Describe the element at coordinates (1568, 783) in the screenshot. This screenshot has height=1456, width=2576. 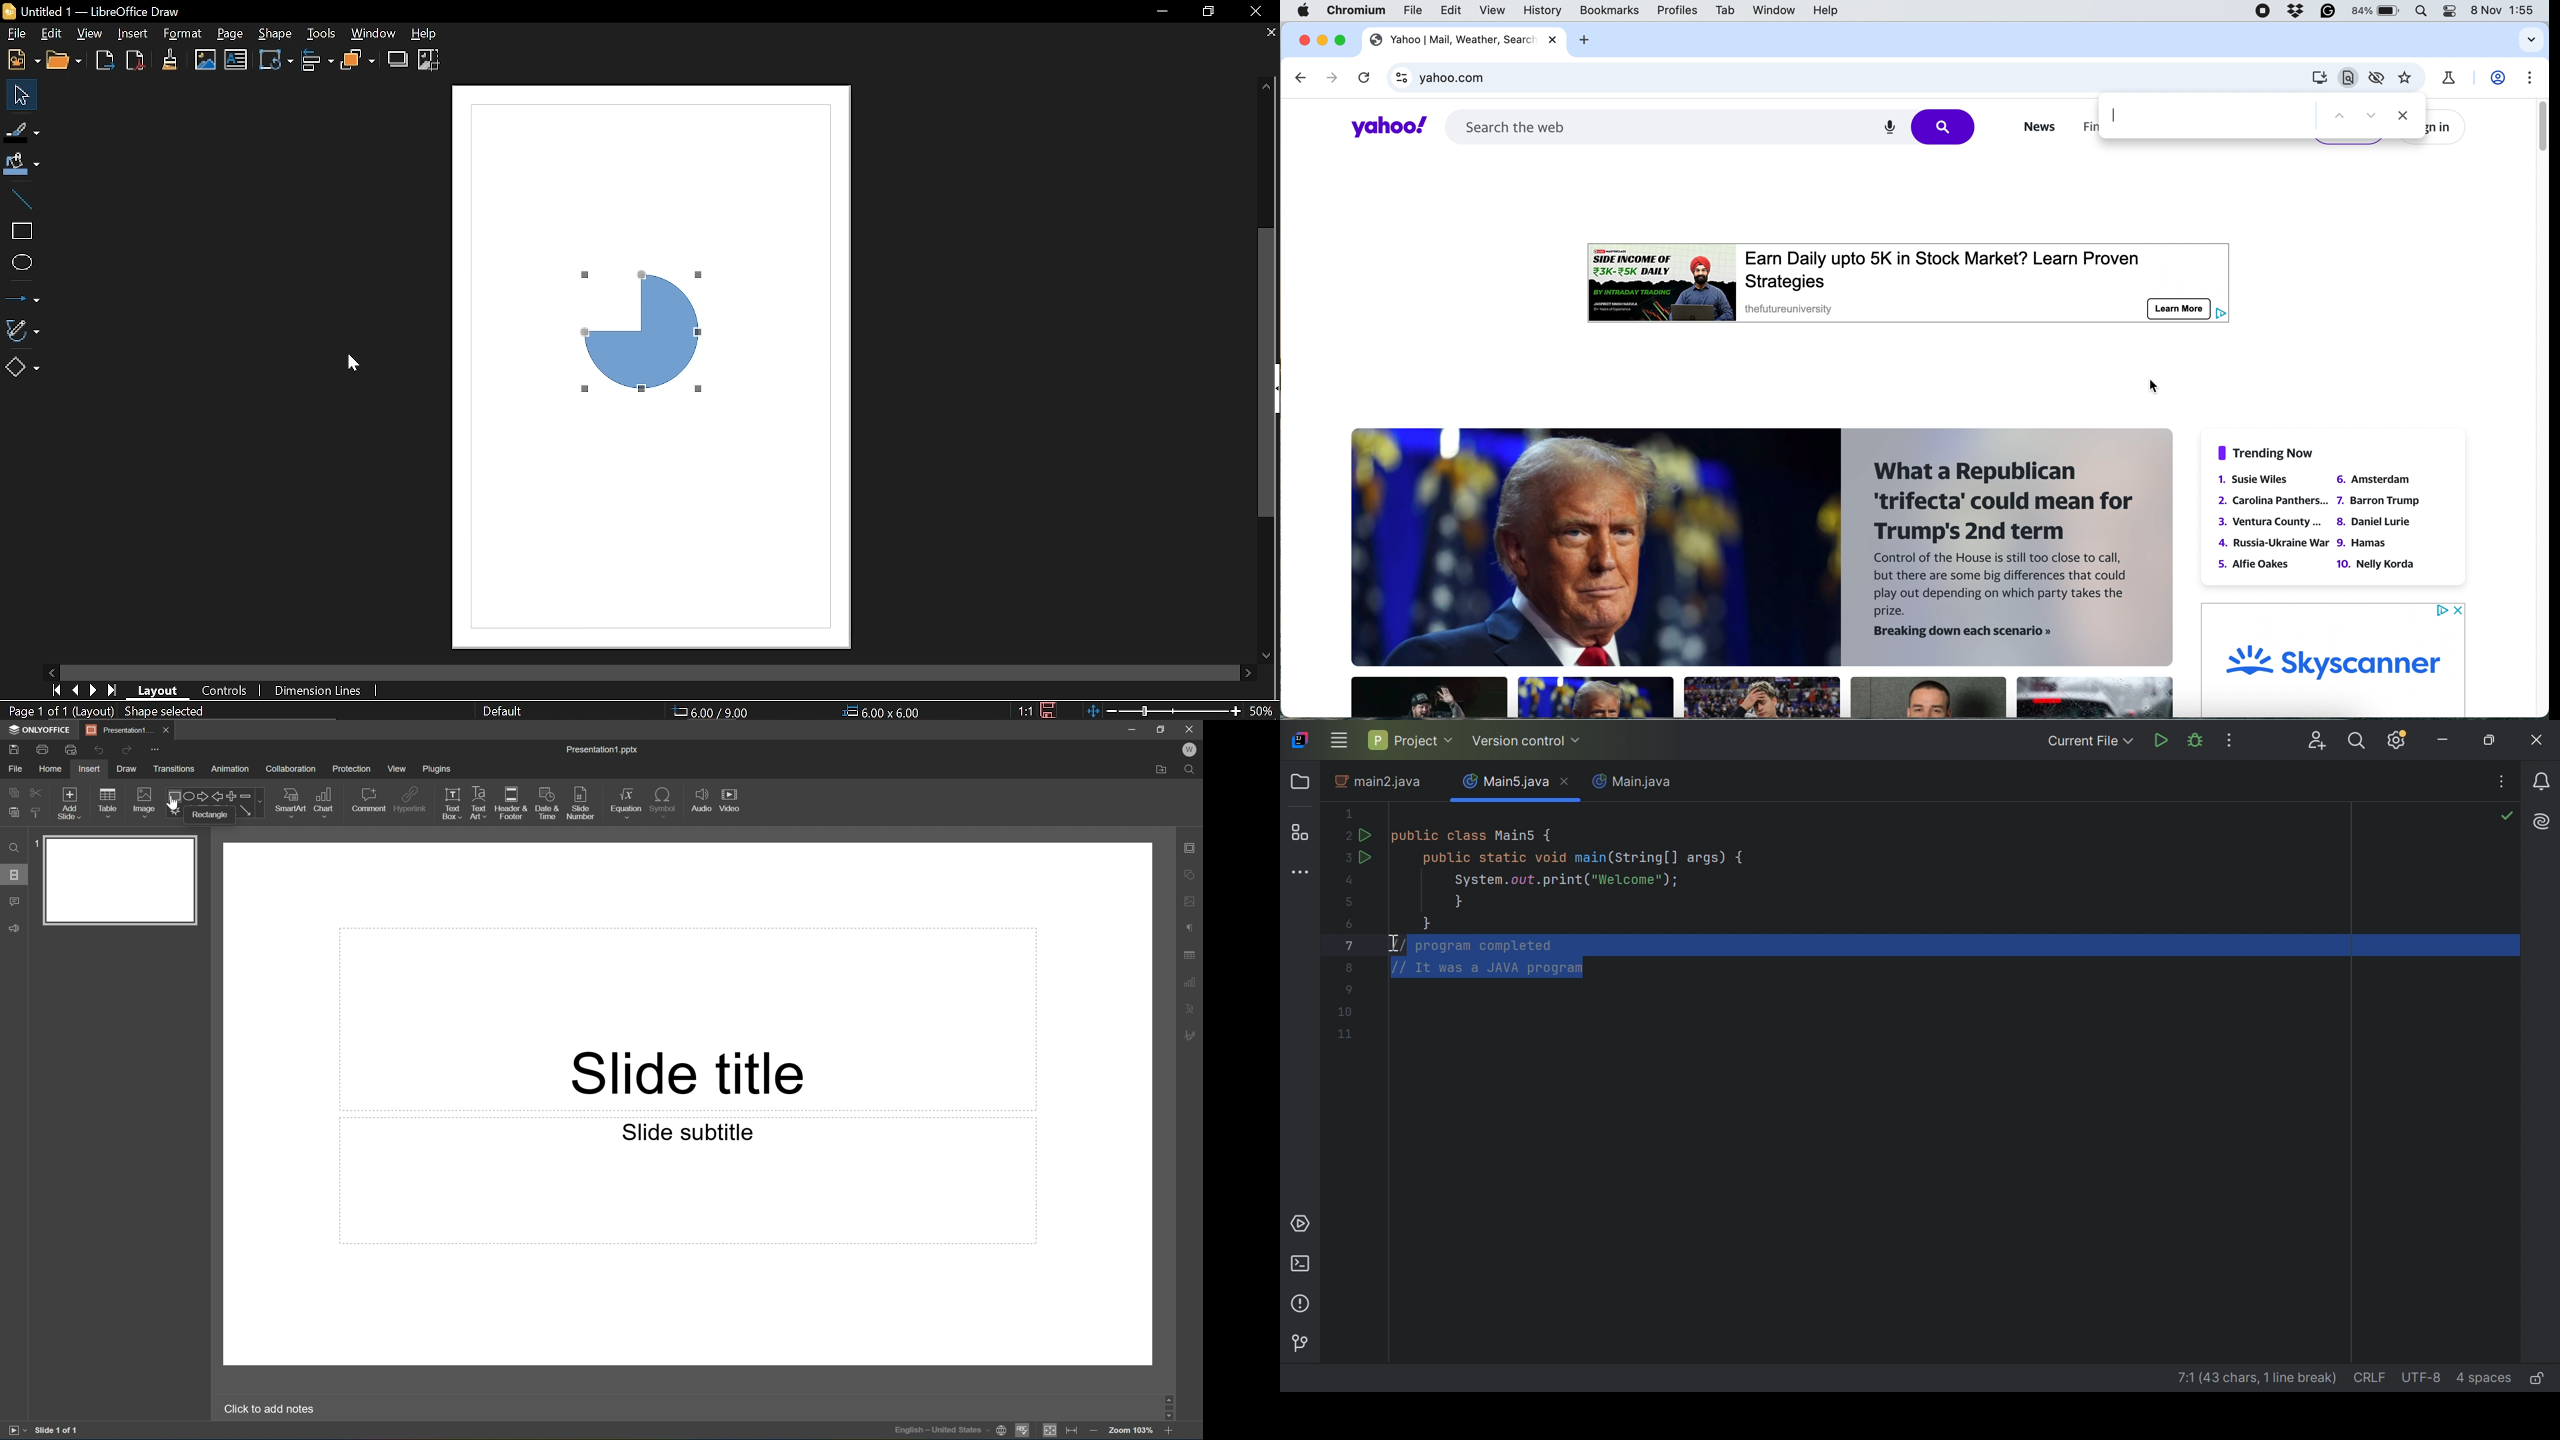
I see `Close` at that location.